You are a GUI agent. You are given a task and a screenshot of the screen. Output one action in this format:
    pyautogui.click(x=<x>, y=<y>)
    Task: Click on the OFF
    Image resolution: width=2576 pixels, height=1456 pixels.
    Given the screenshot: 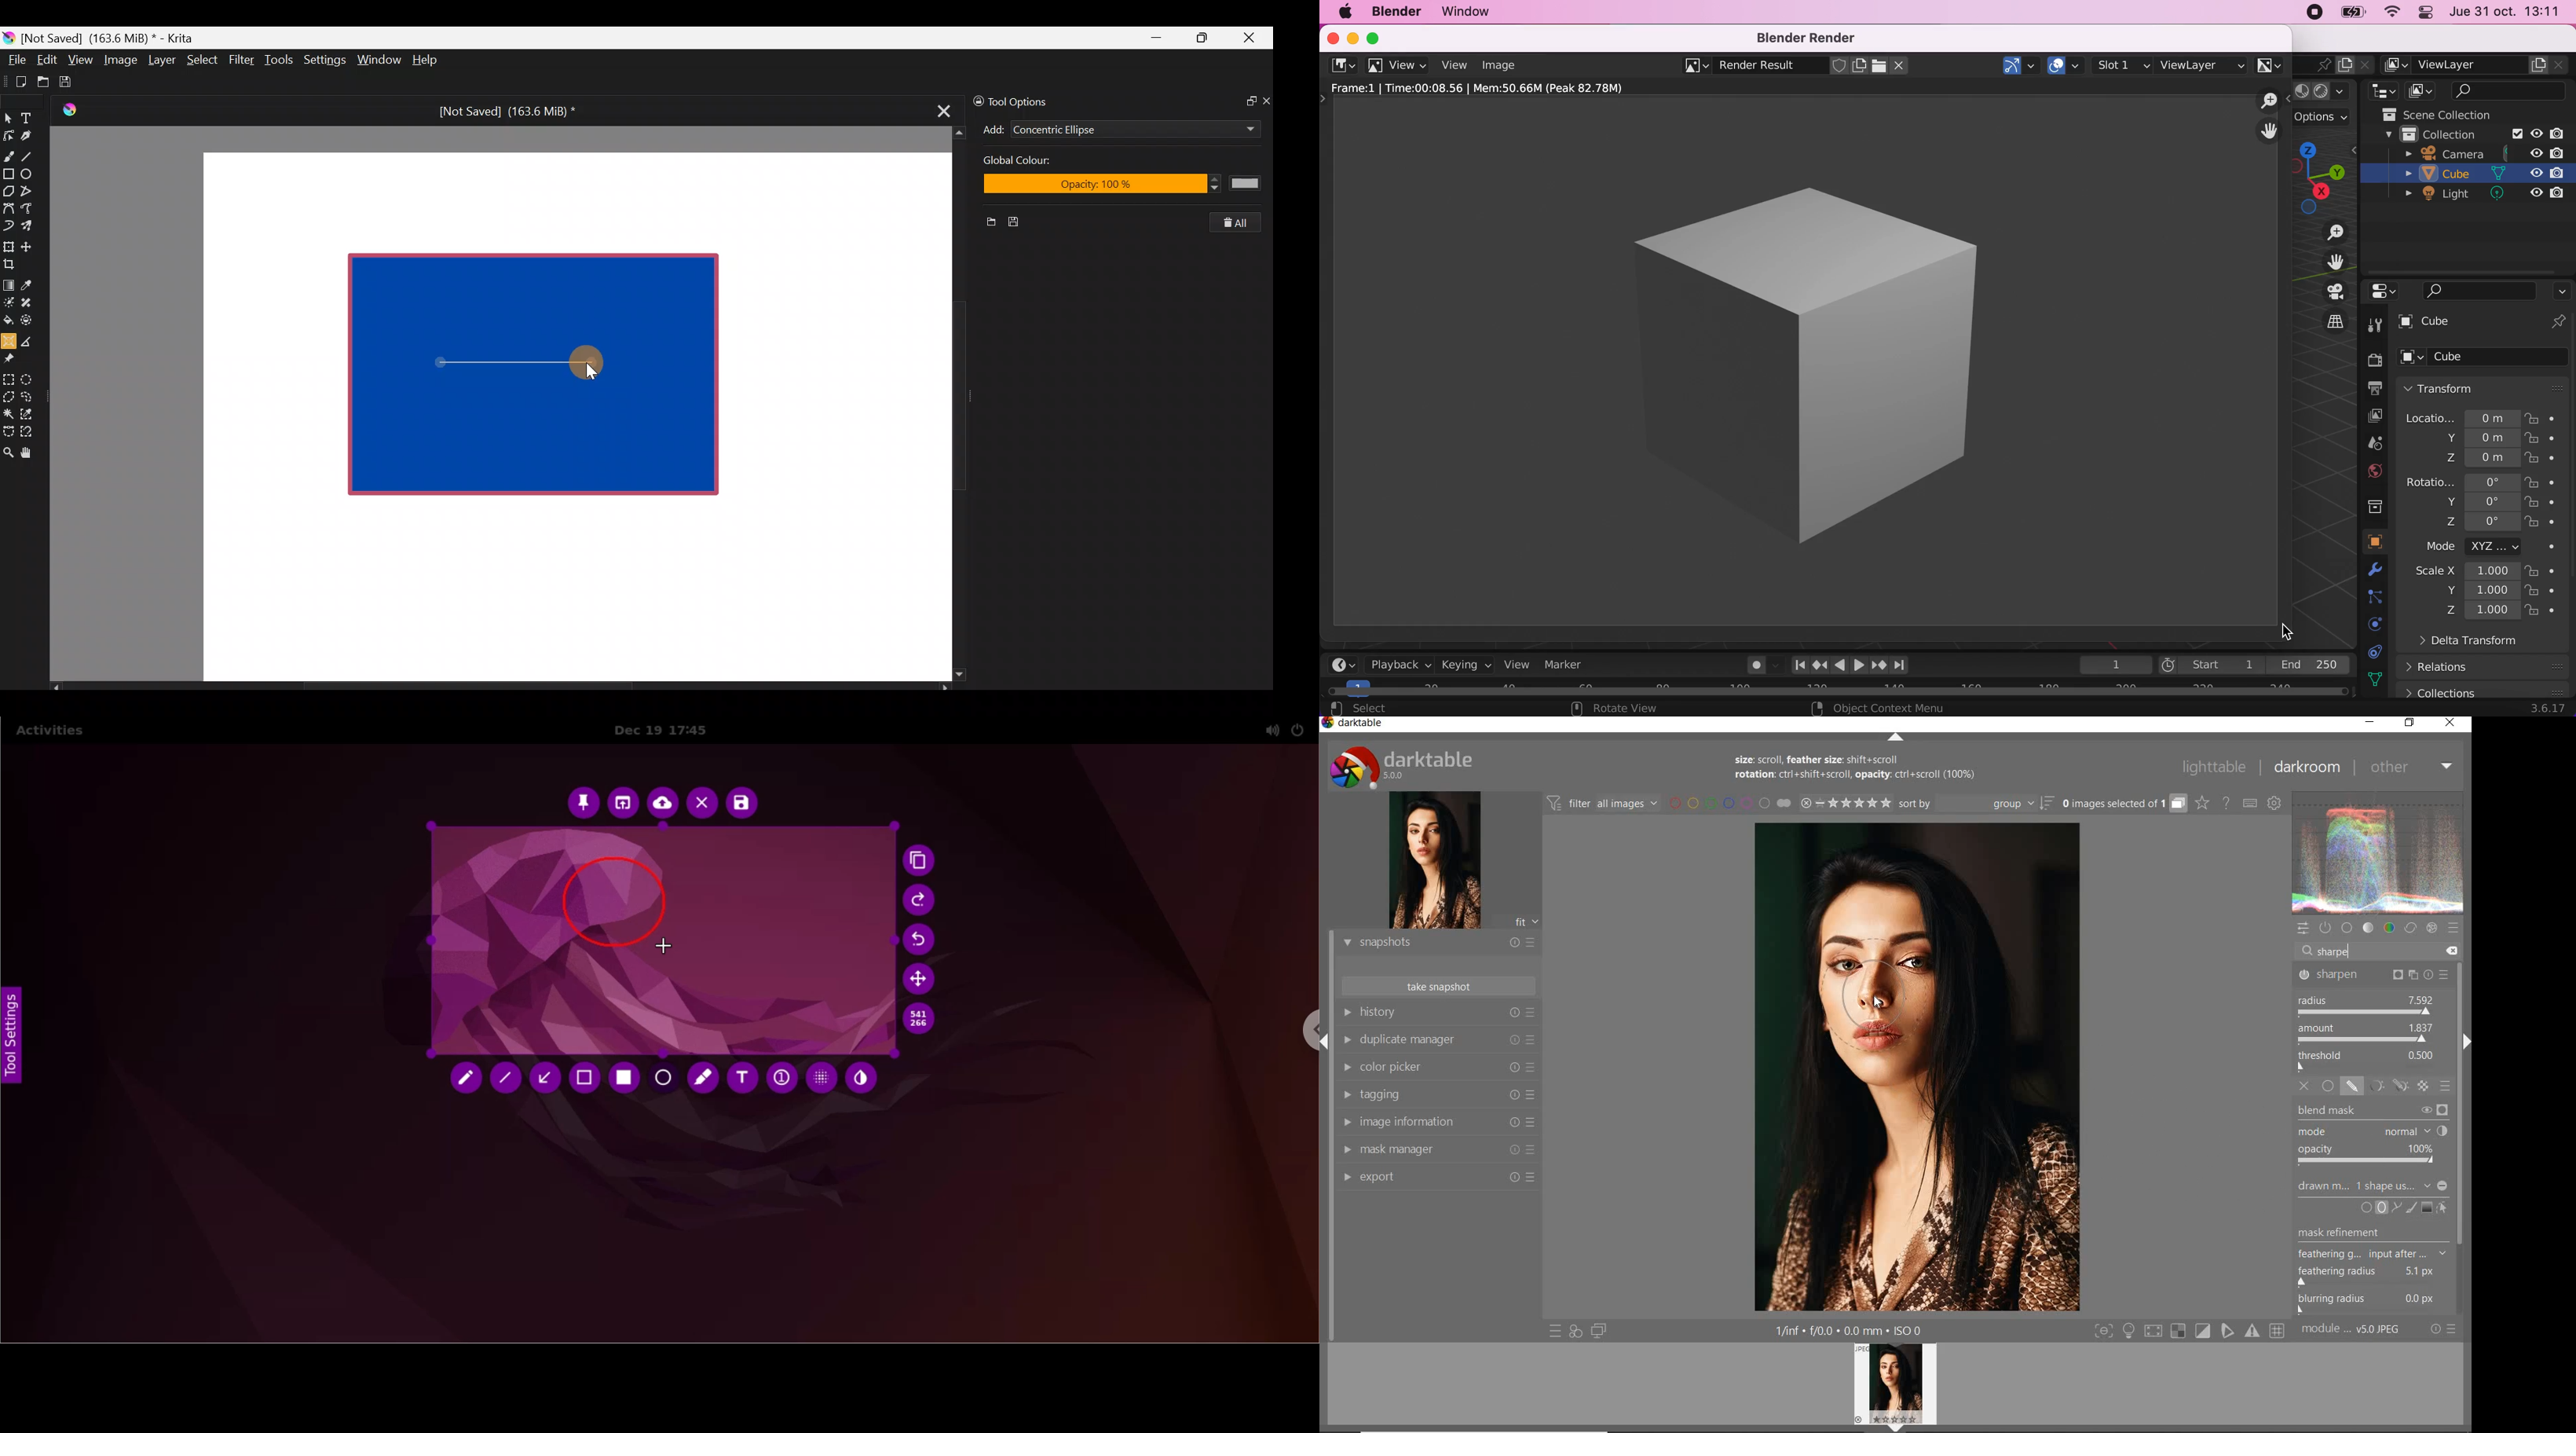 What is the action you would take?
    pyautogui.click(x=2305, y=1086)
    